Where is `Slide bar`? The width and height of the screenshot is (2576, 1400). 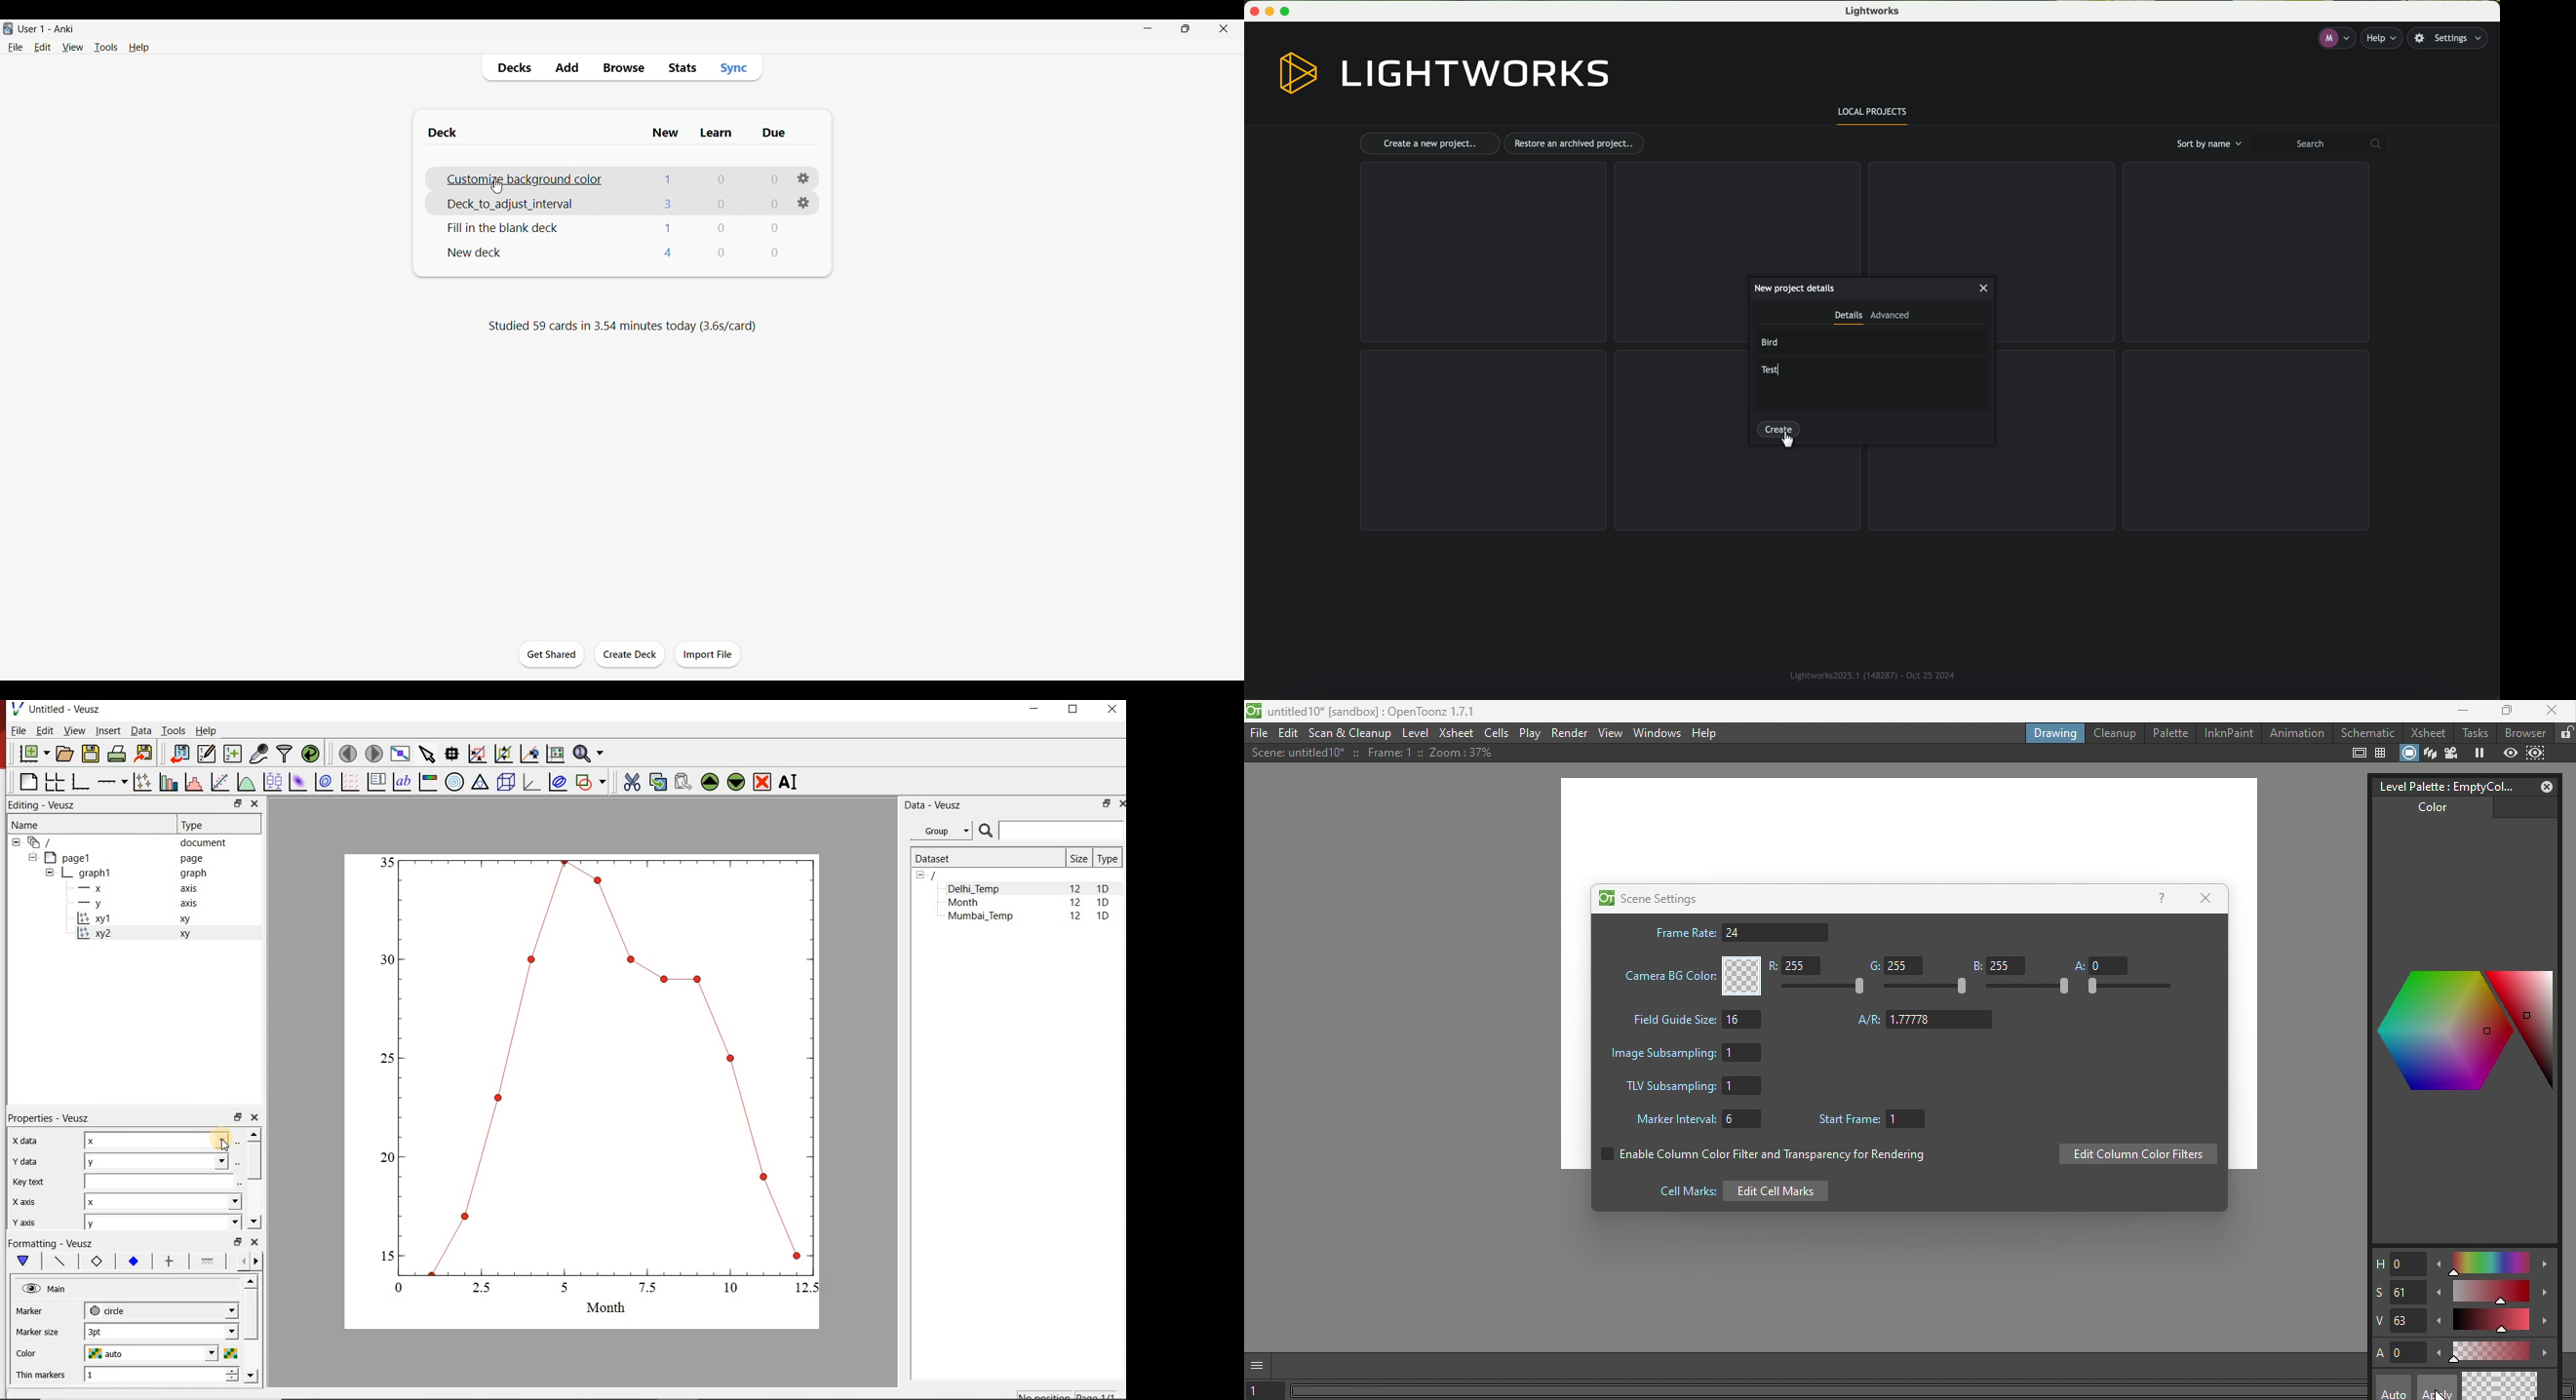 Slide bar is located at coordinates (1927, 988).